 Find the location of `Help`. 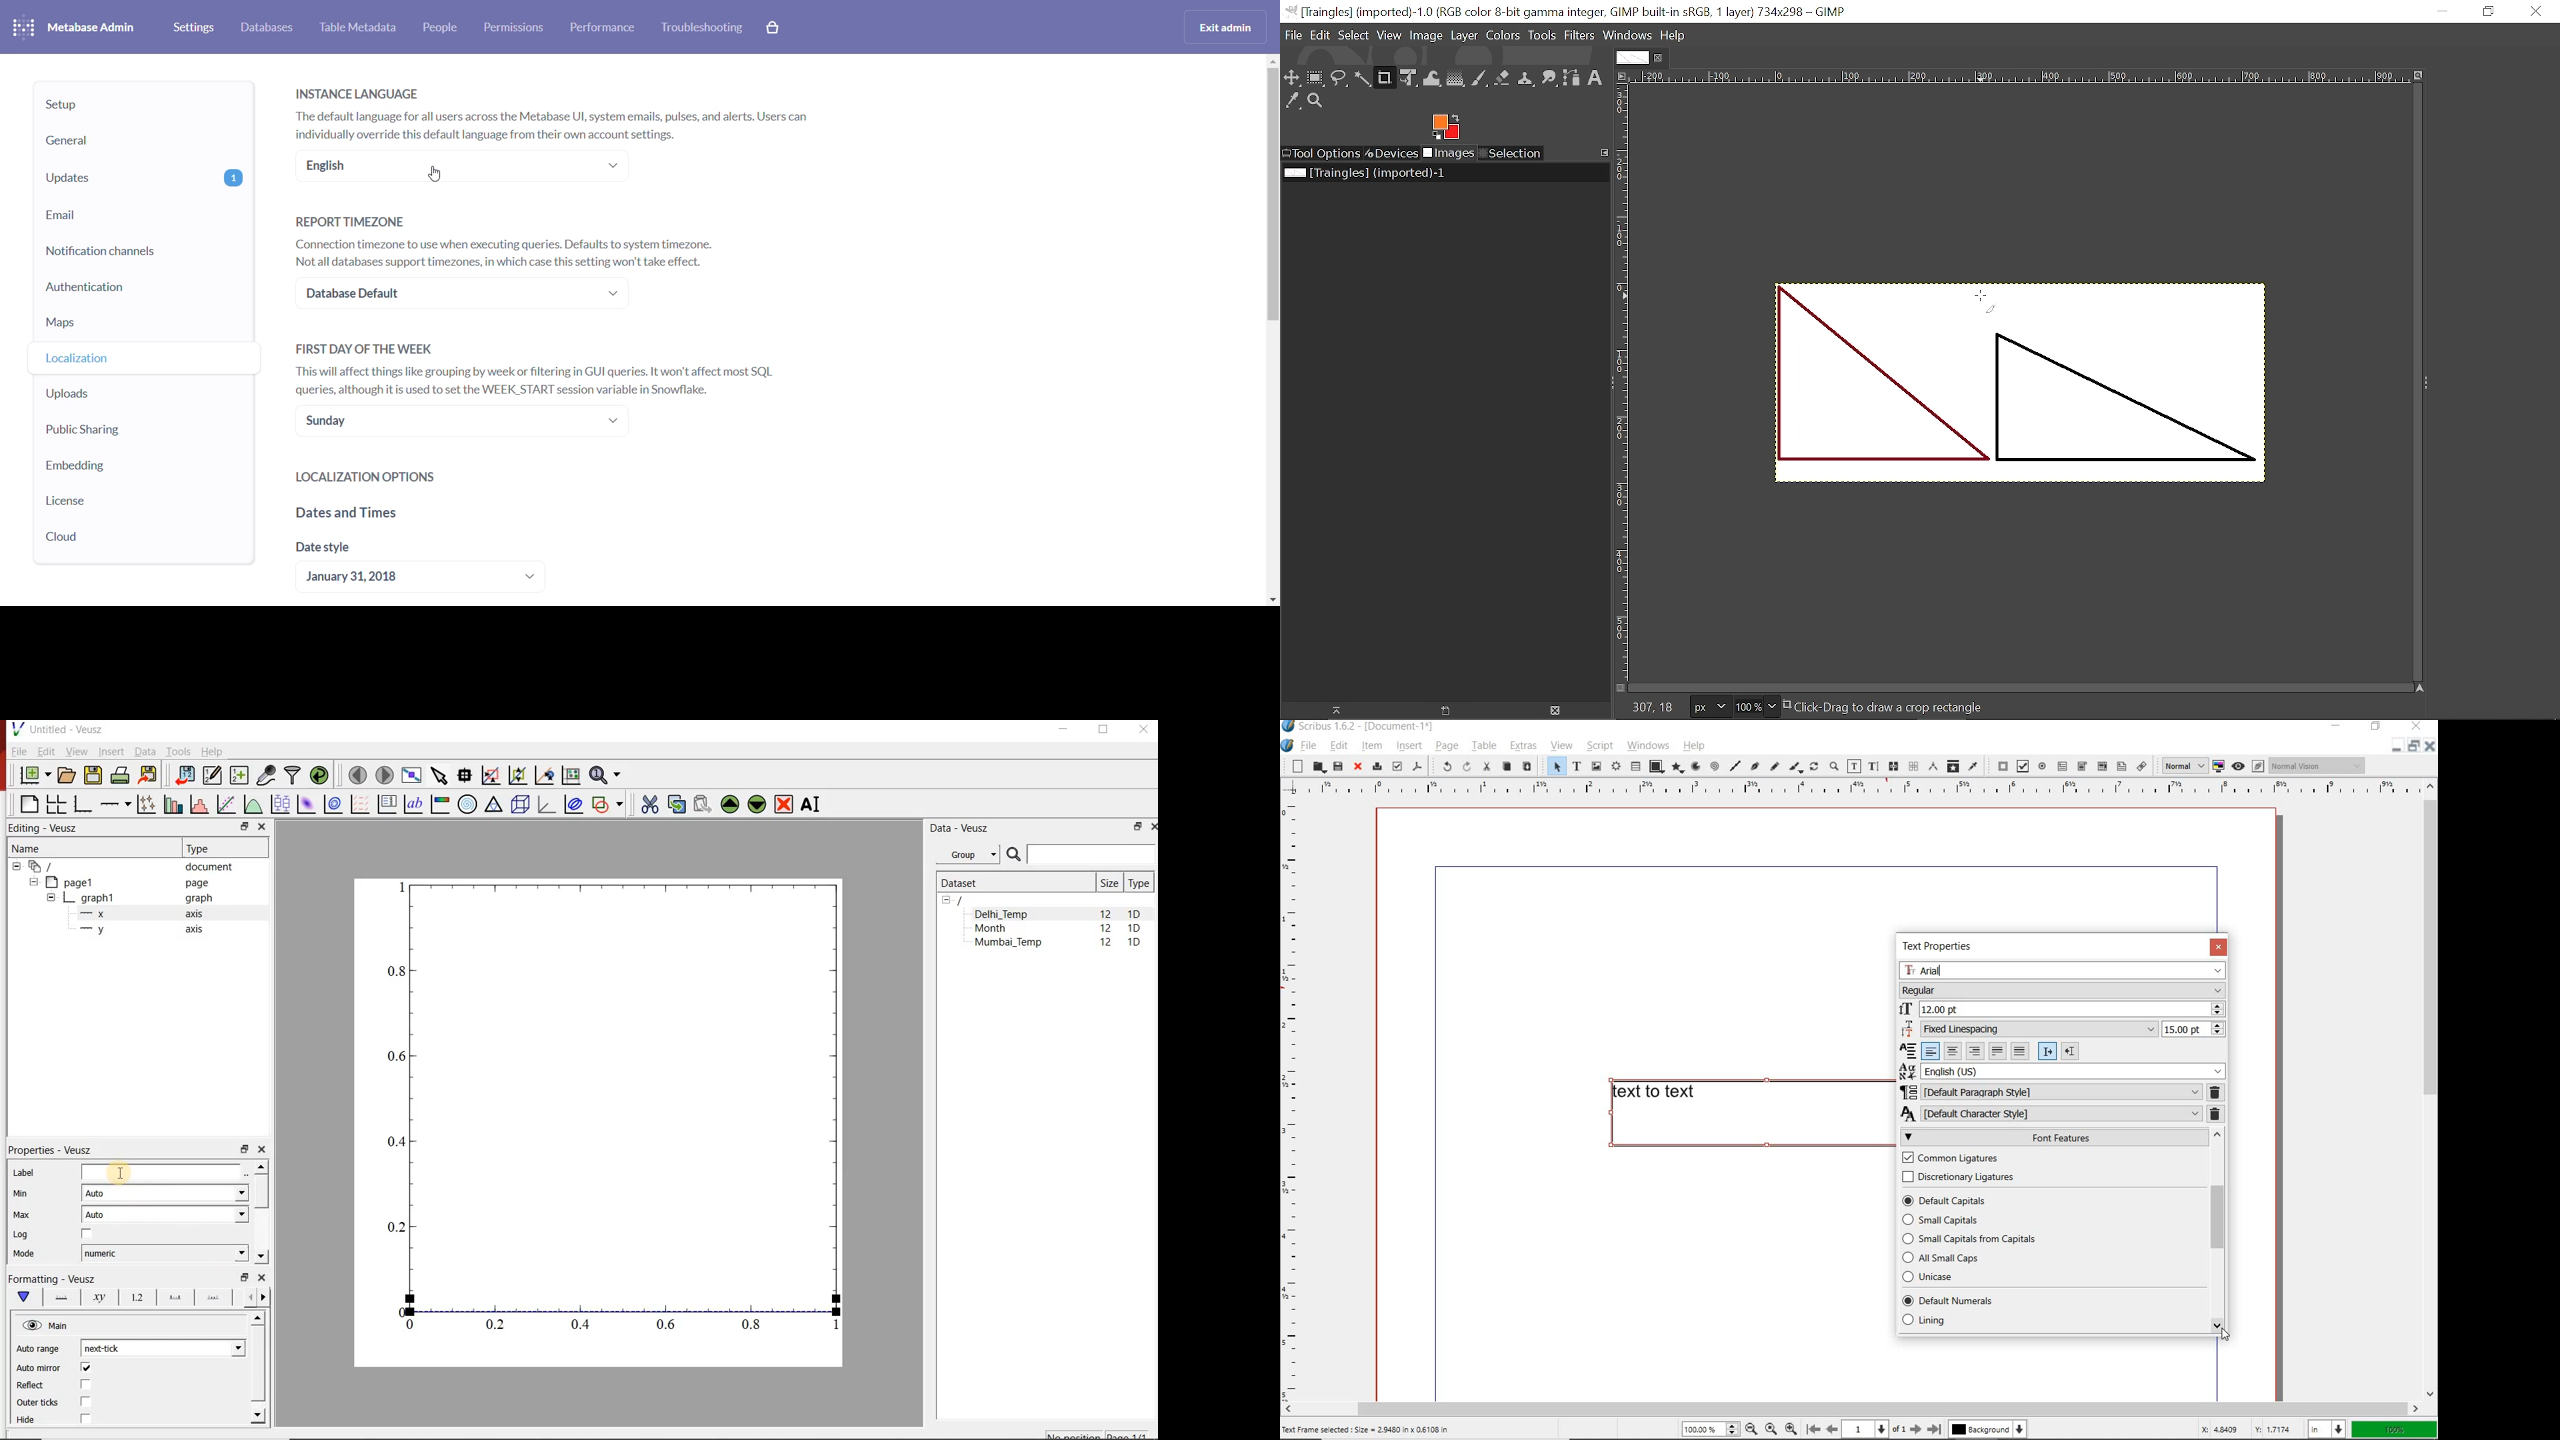

Help is located at coordinates (1672, 35).